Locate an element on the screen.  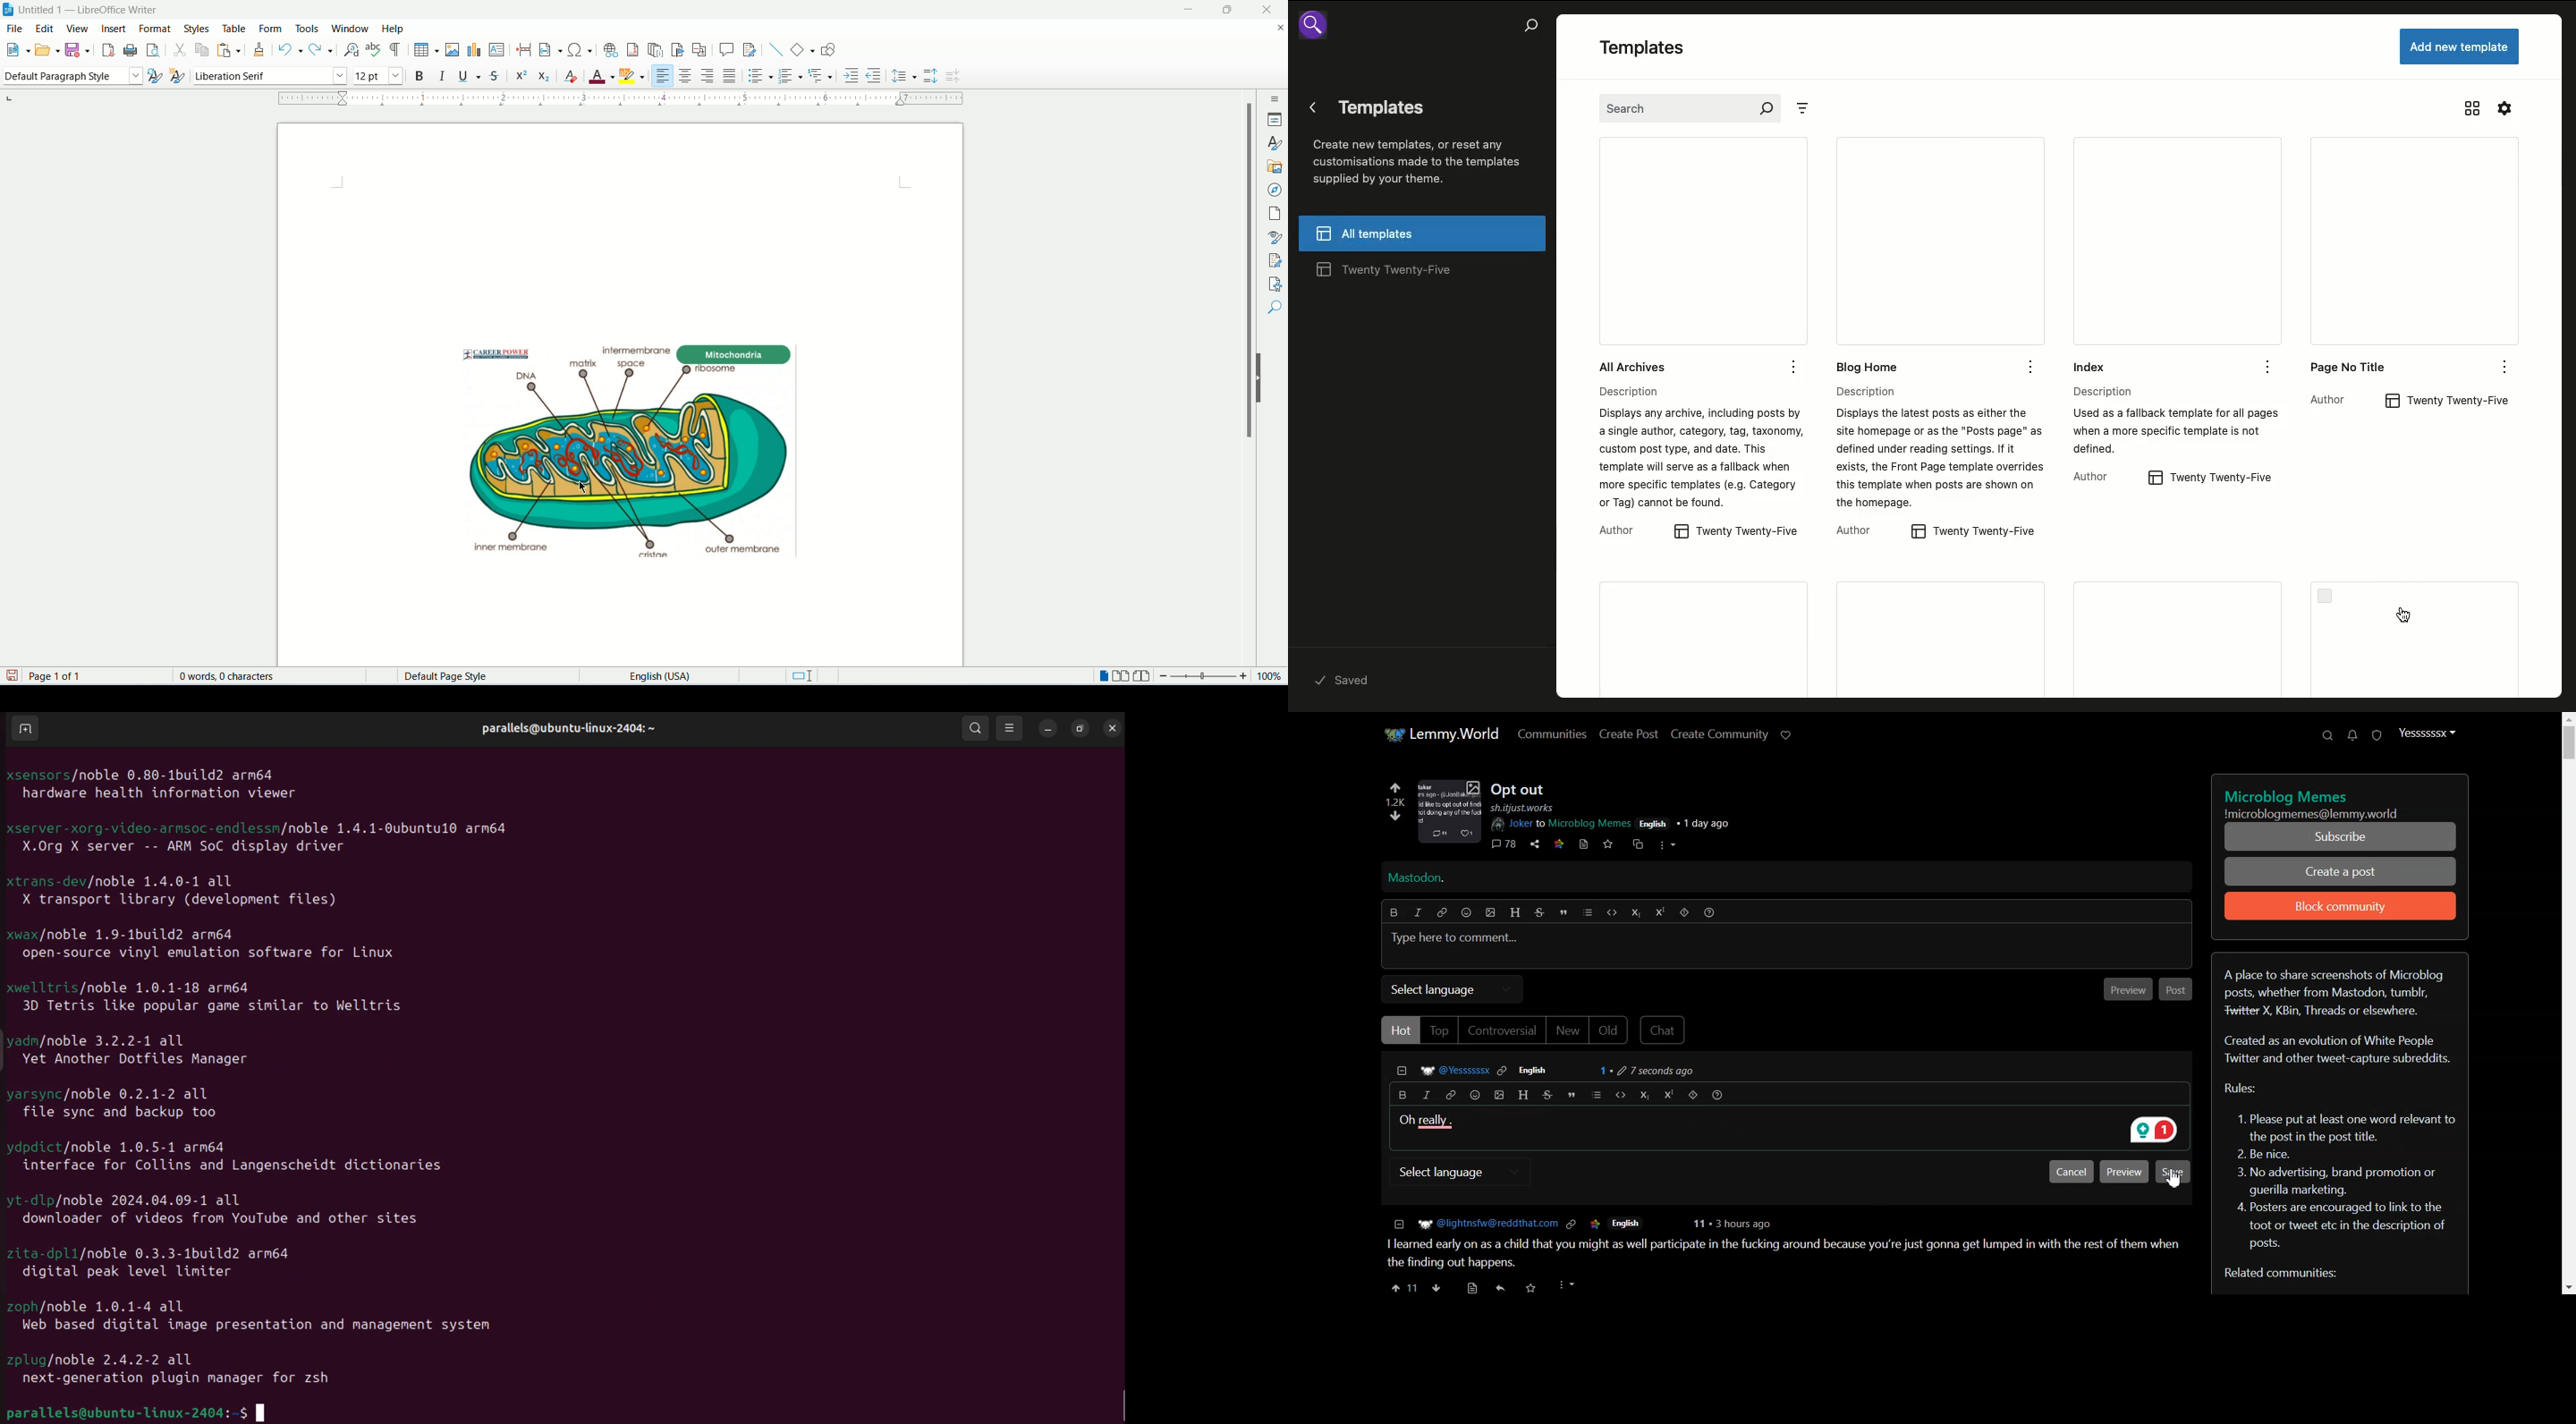
increase paragraph spacing is located at coordinates (930, 76).